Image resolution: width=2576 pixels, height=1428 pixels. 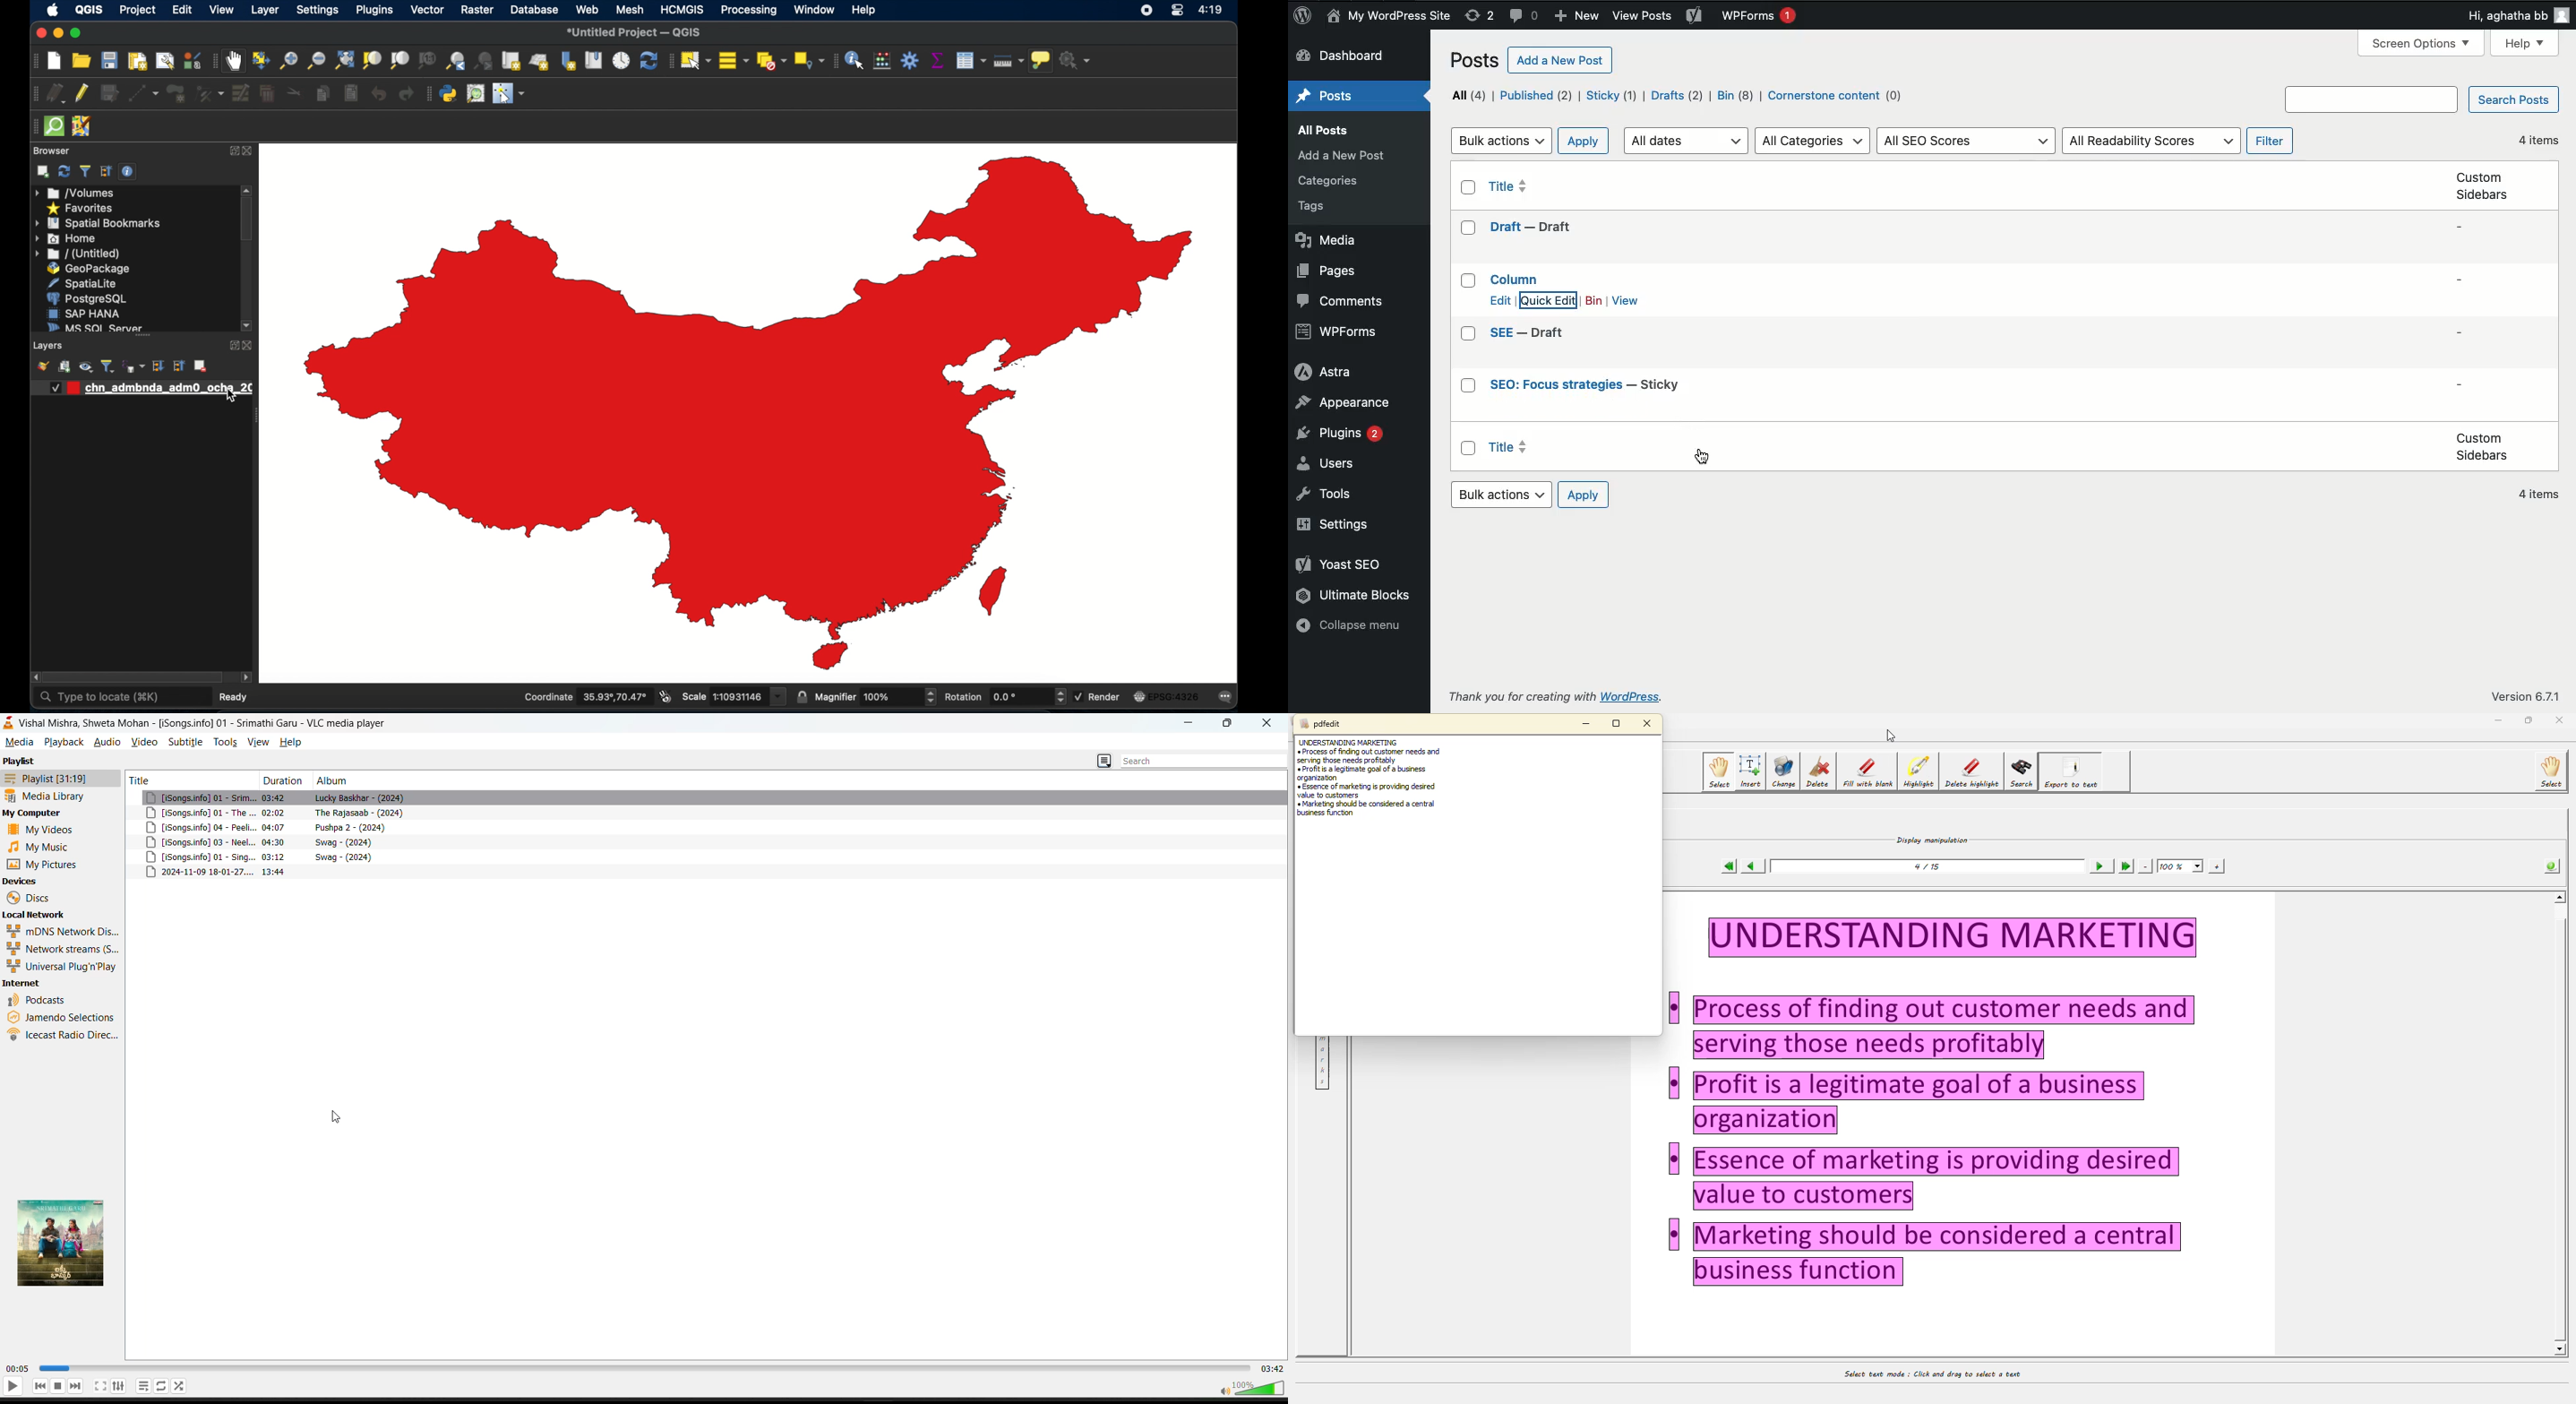 What do you see at coordinates (51, 10) in the screenshot?
I see `apple icon` at bounding box center [51, 10].